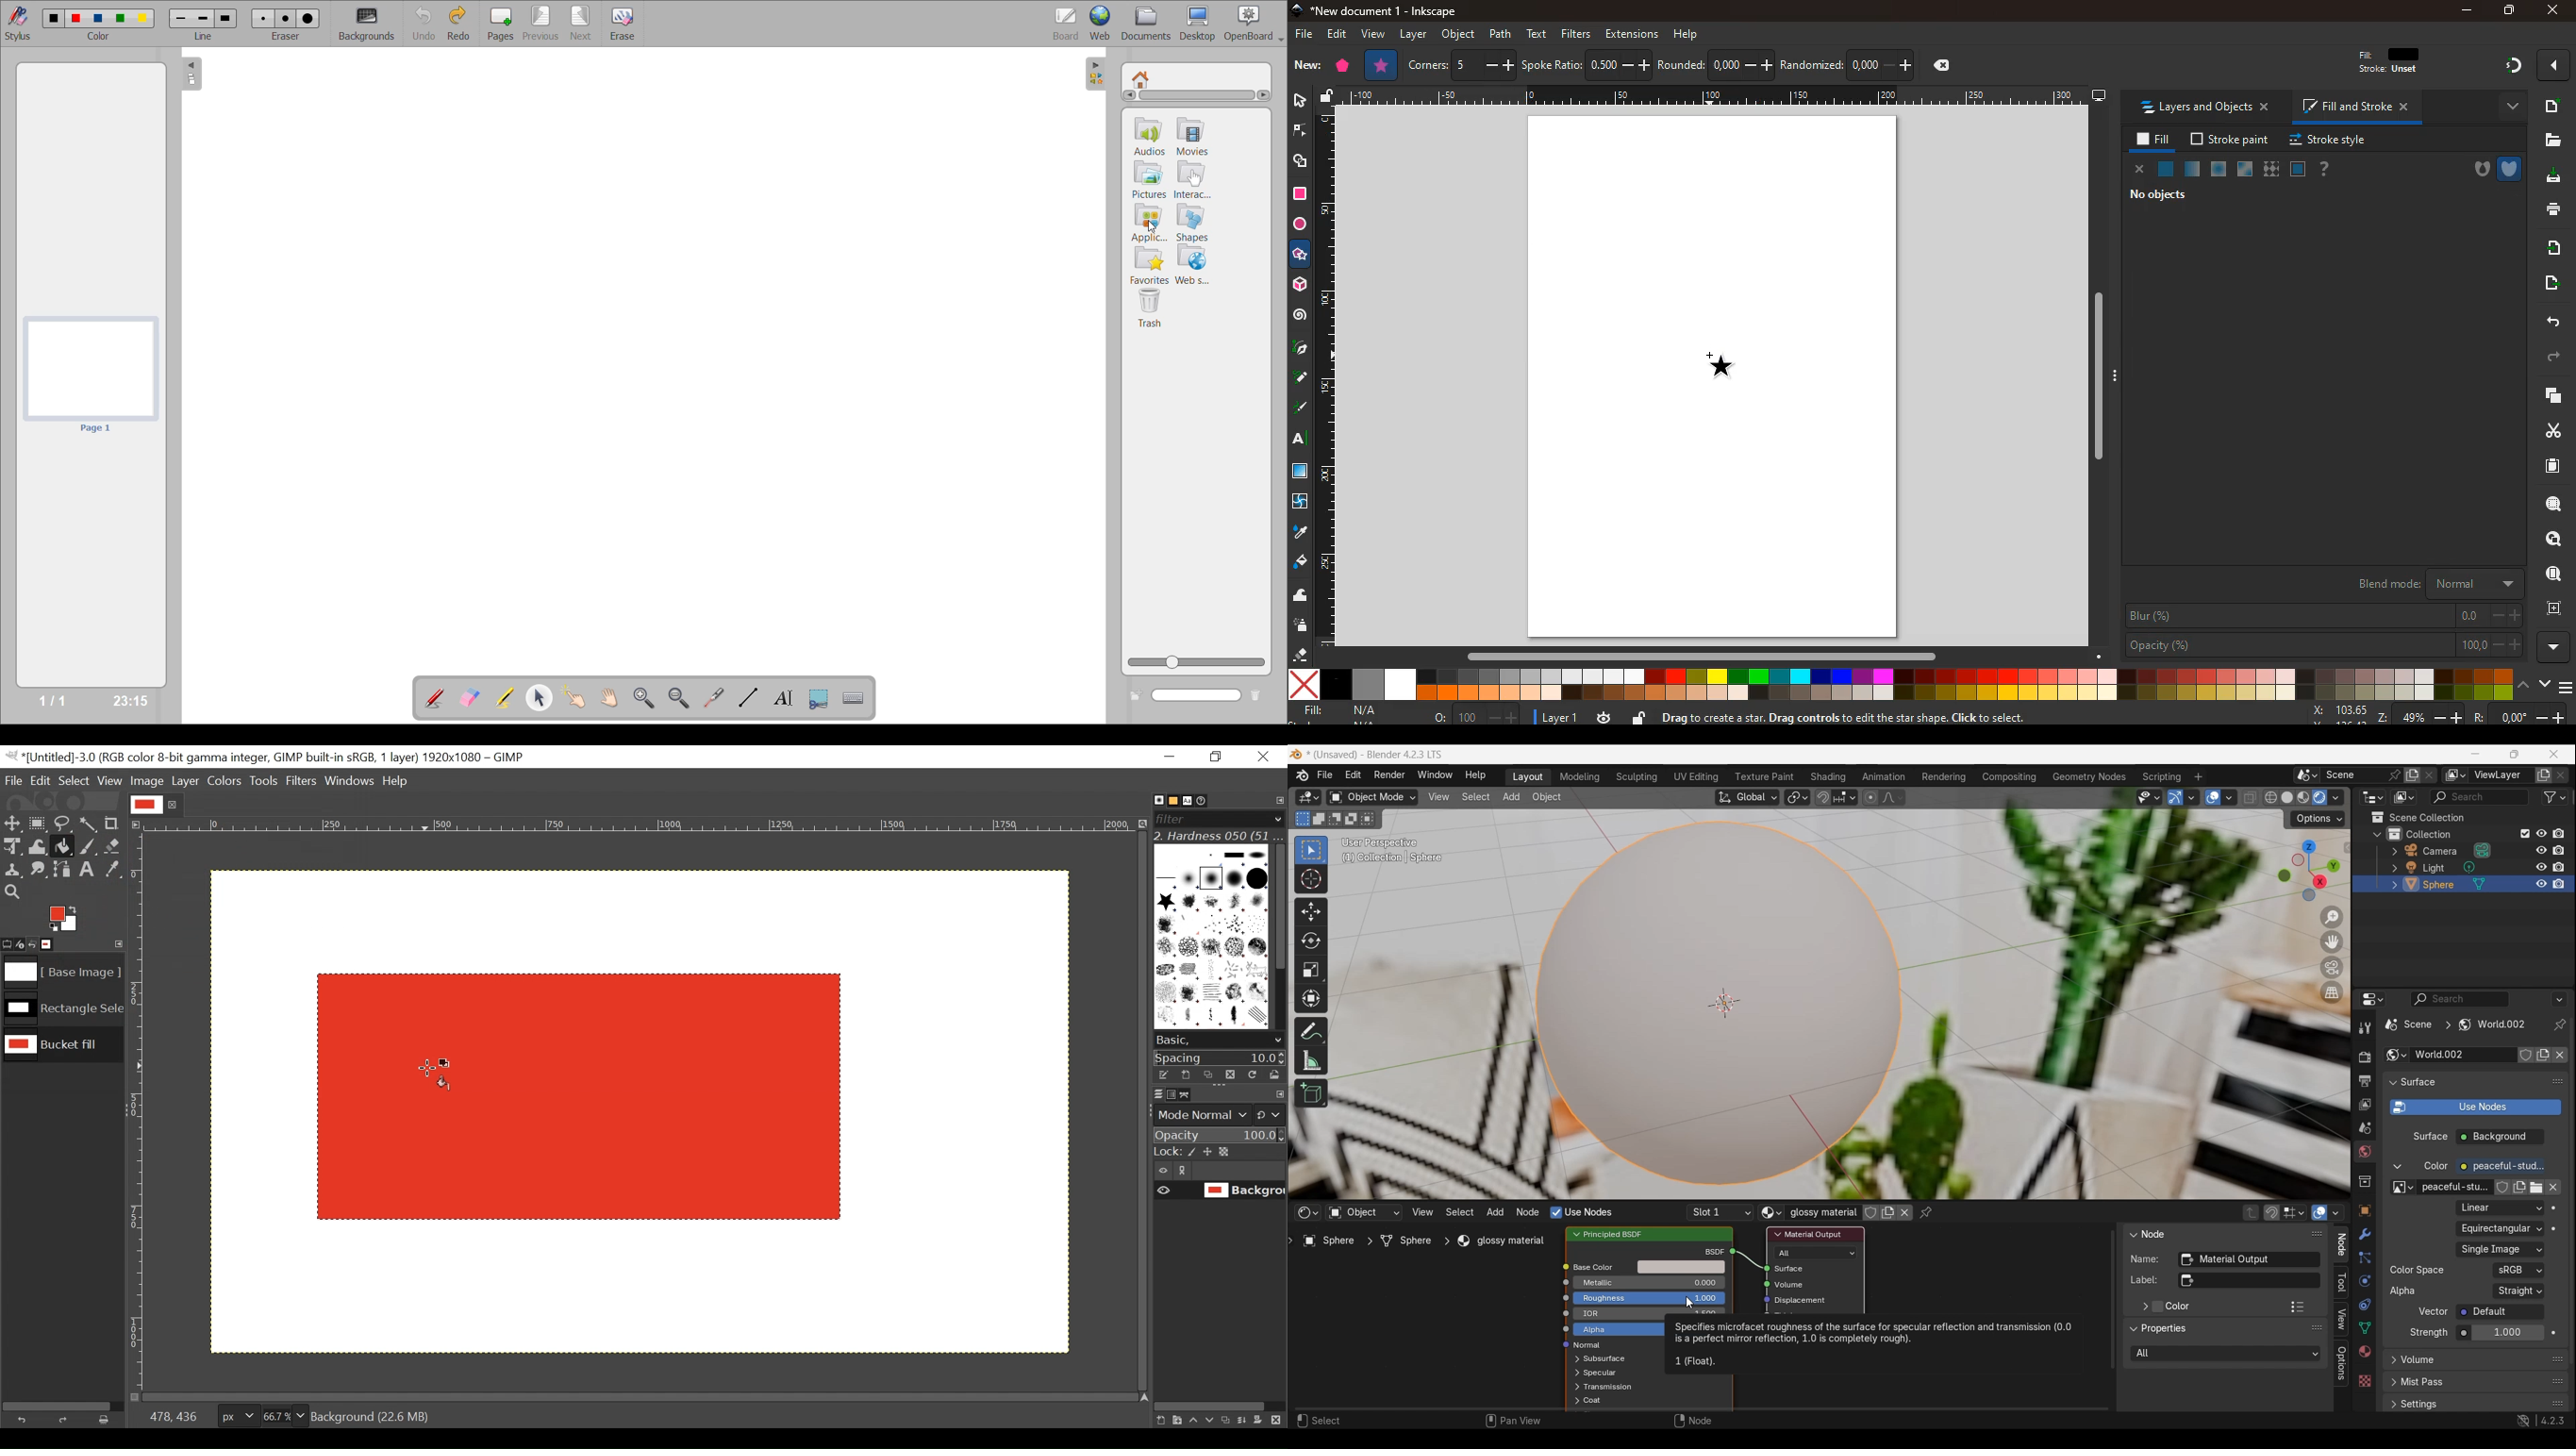 This screenshot has width=2576, height=1456. Describe the element at coordinates (308, 17) in the screenshot. I see `eraser 3` at that location.